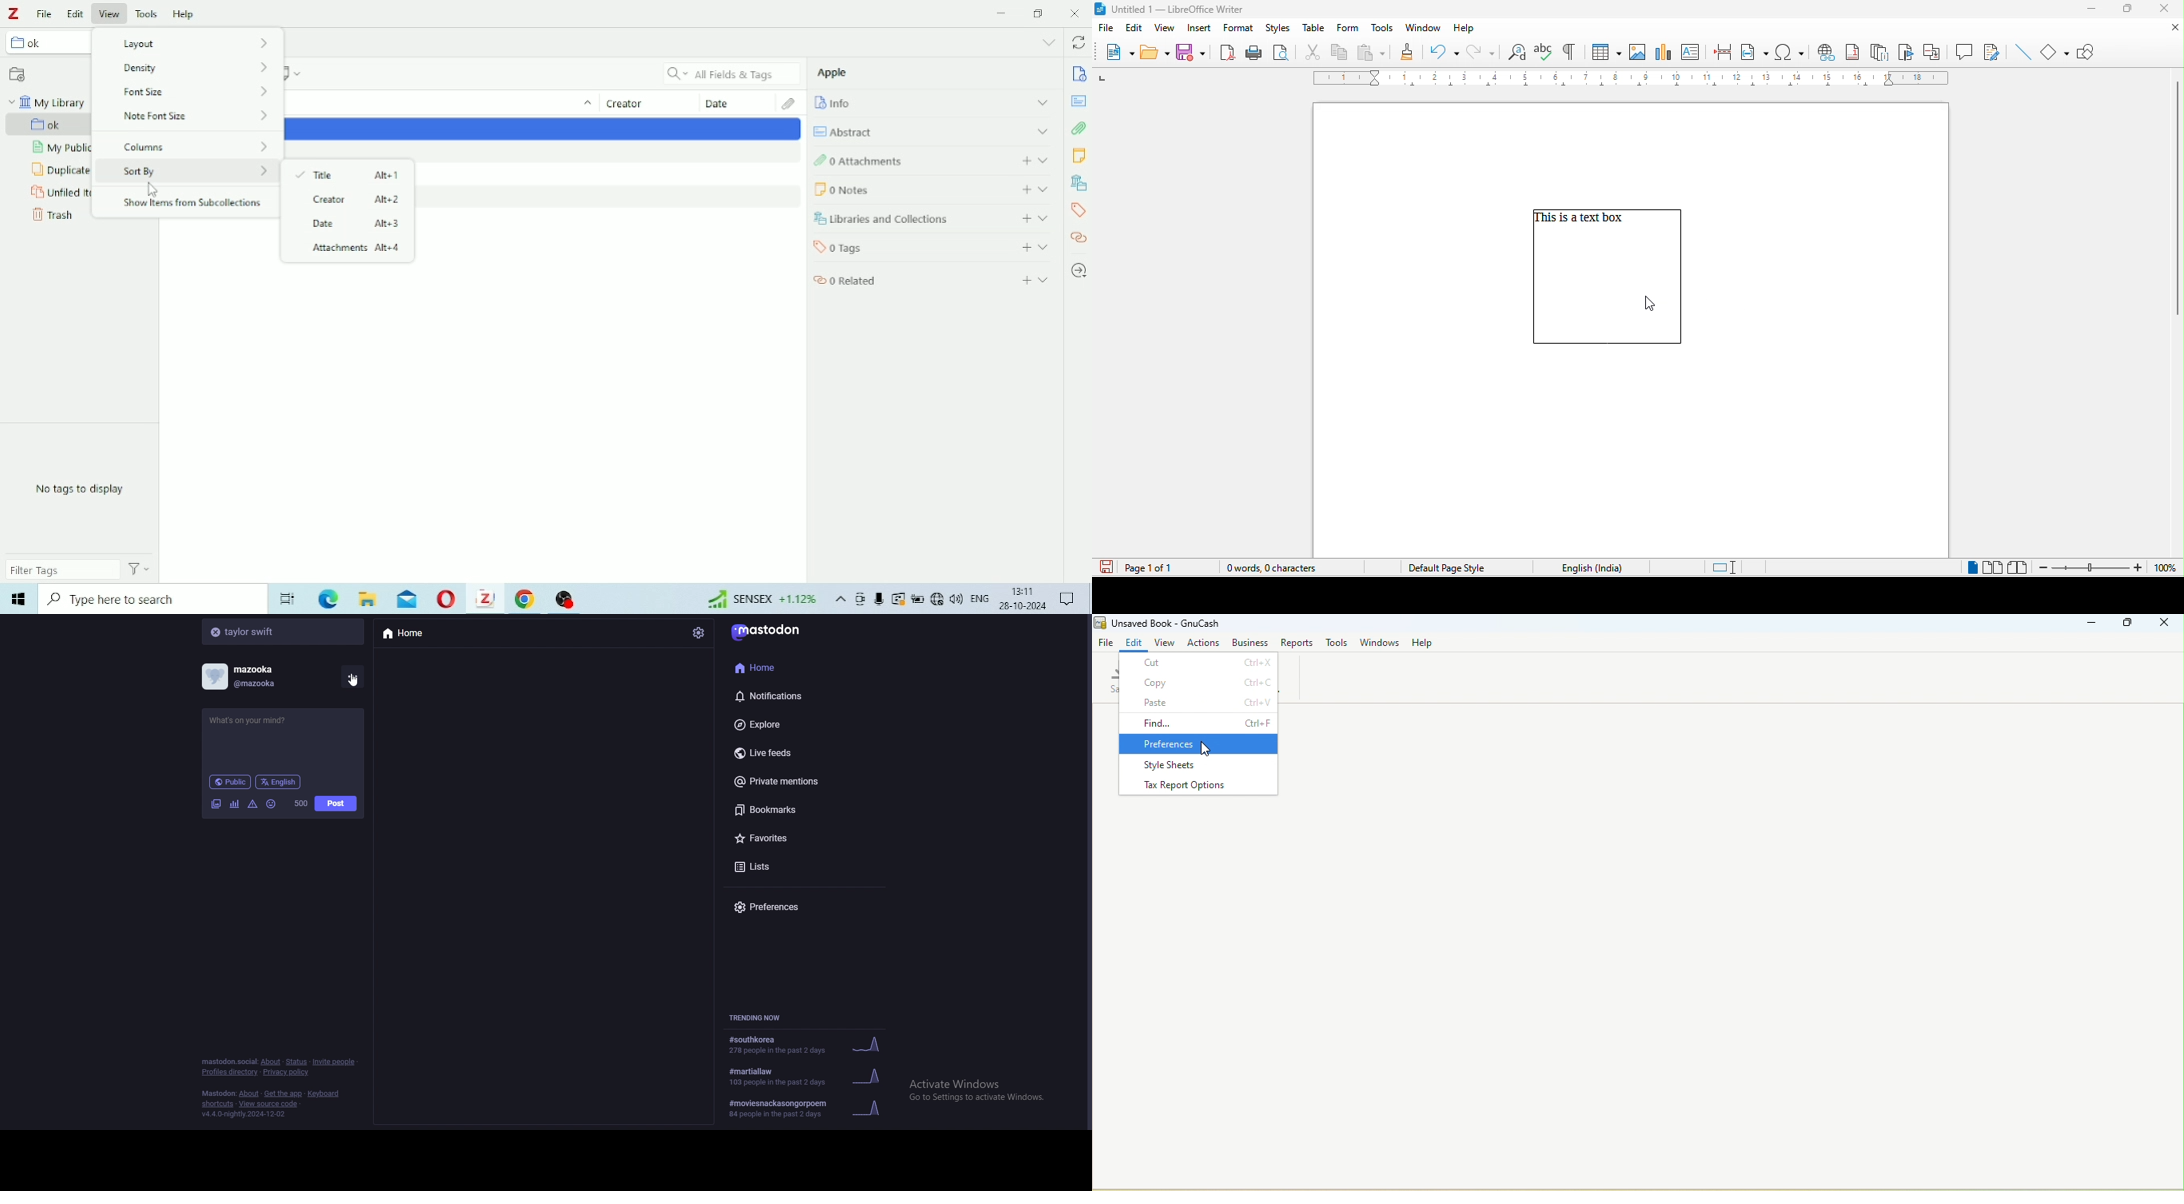  What do you see at coordinates (444, 601) in the screenshot?
I see `Opera browser` at bounding box center [444, 601].